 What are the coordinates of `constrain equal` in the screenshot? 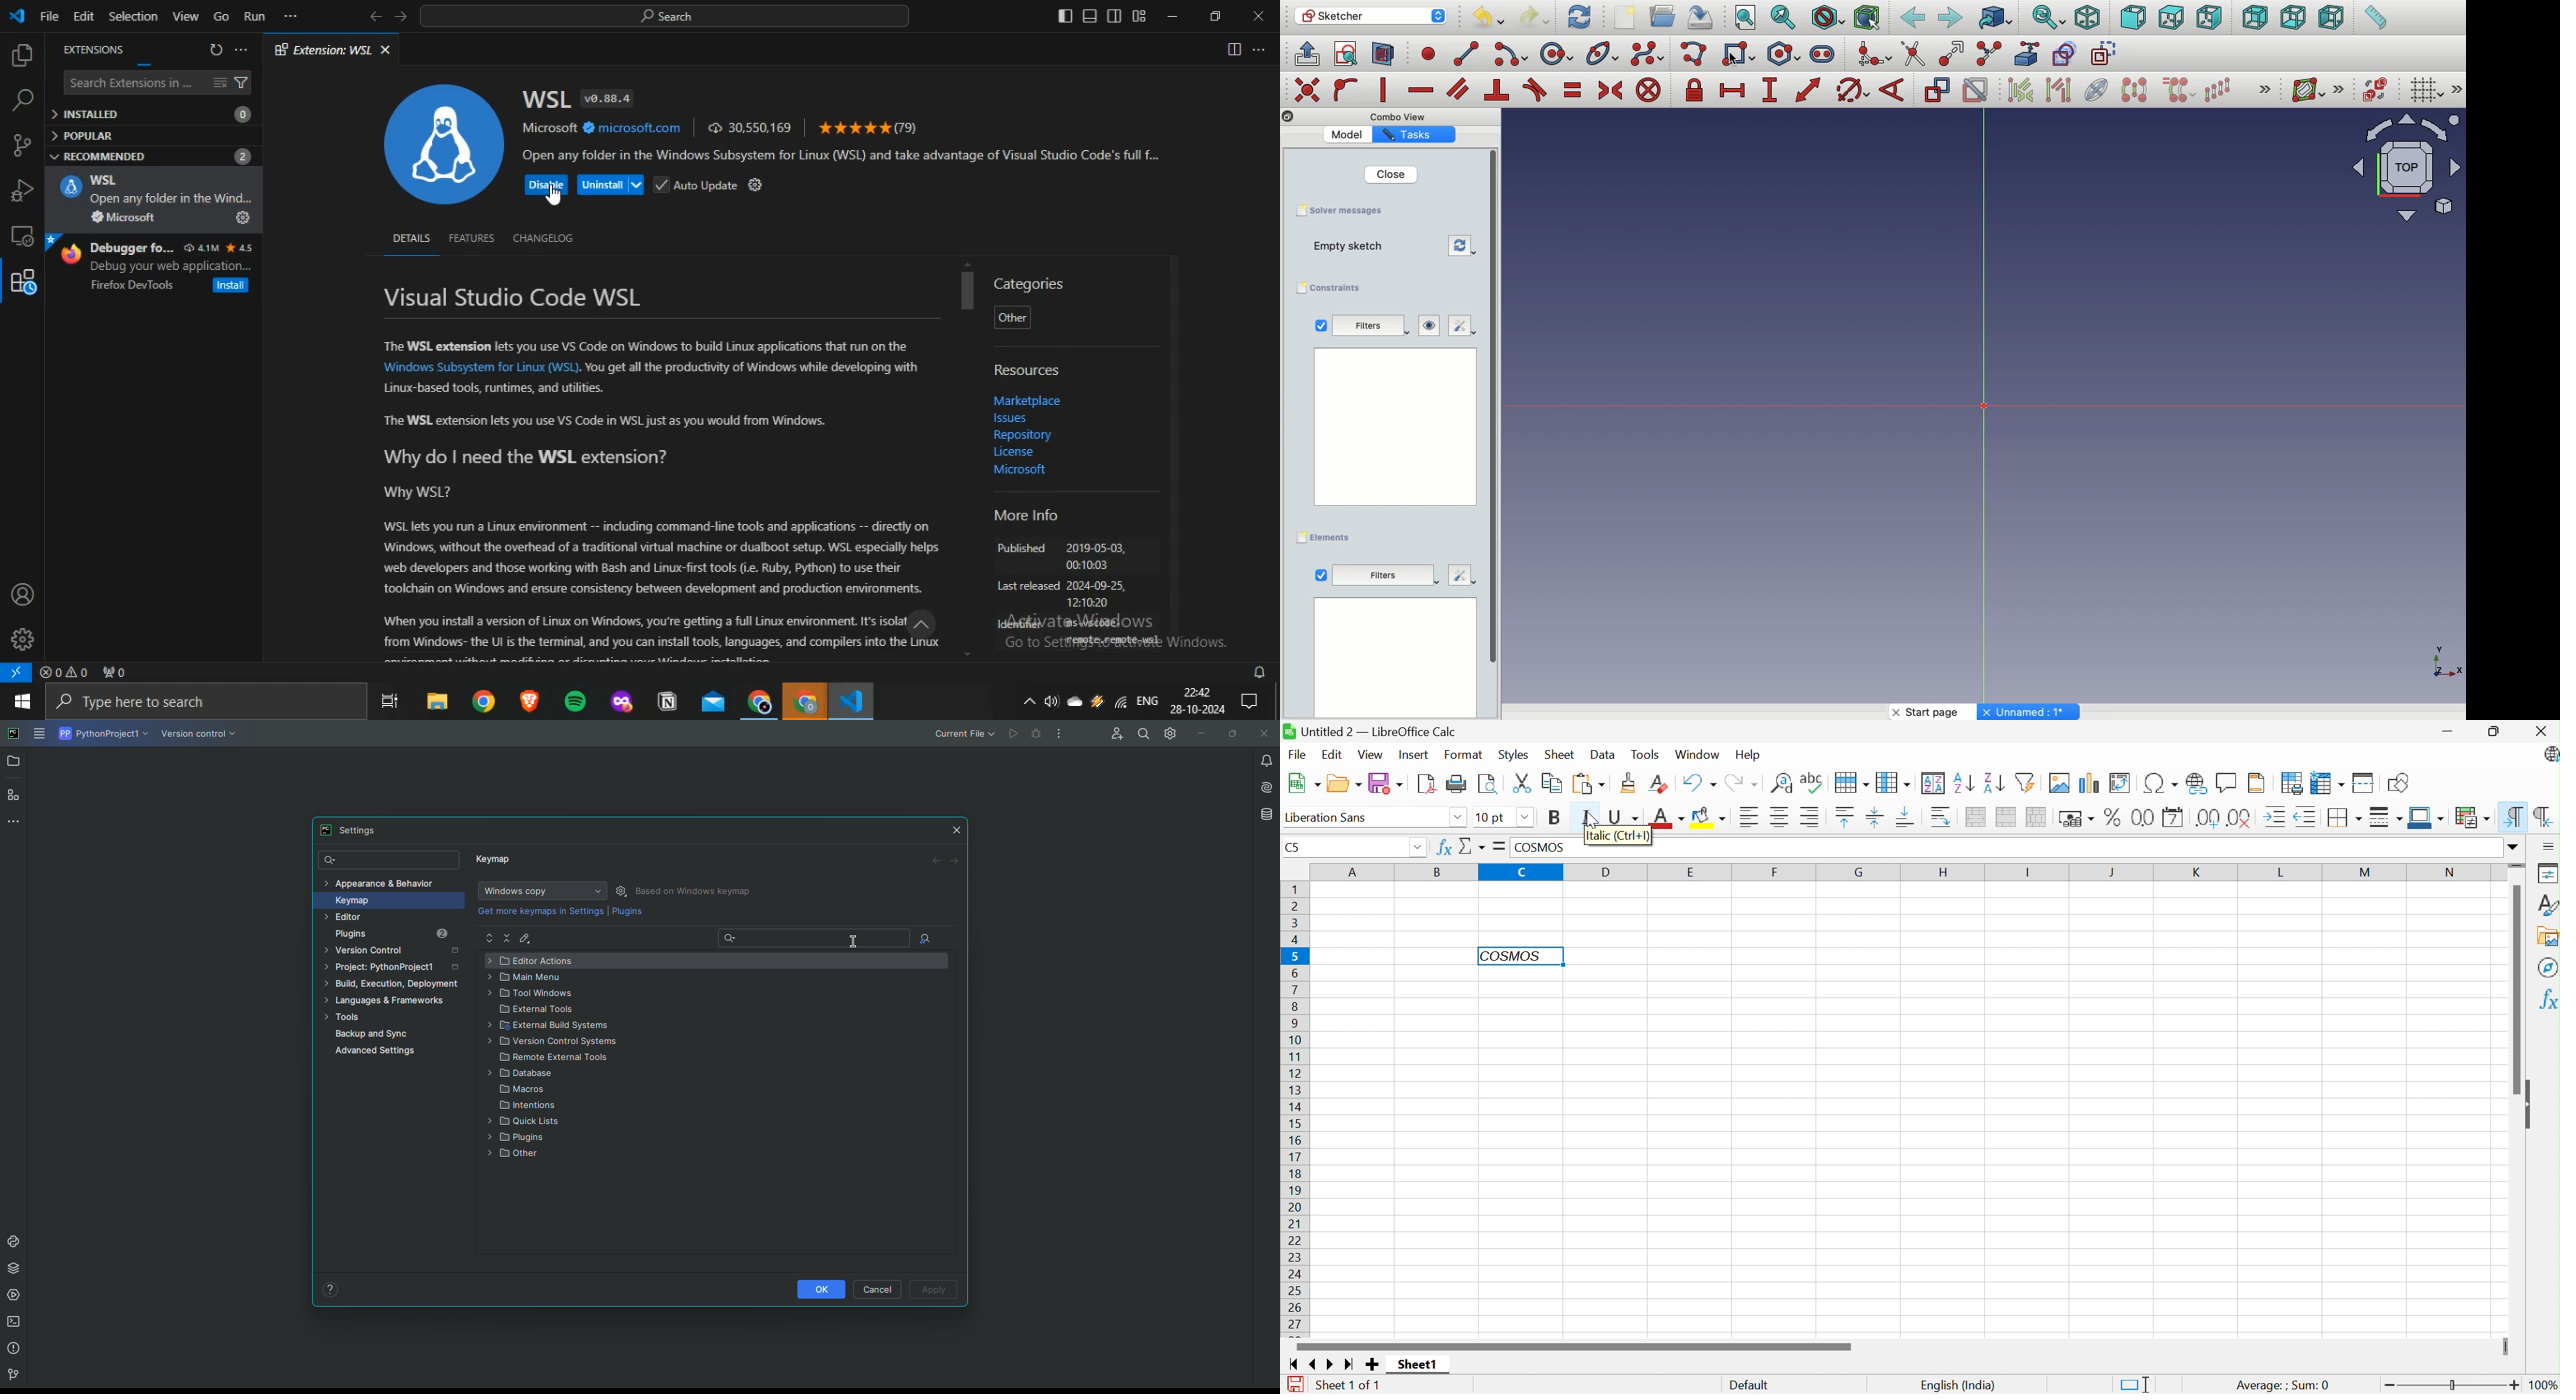 It's located at (1573, 90).